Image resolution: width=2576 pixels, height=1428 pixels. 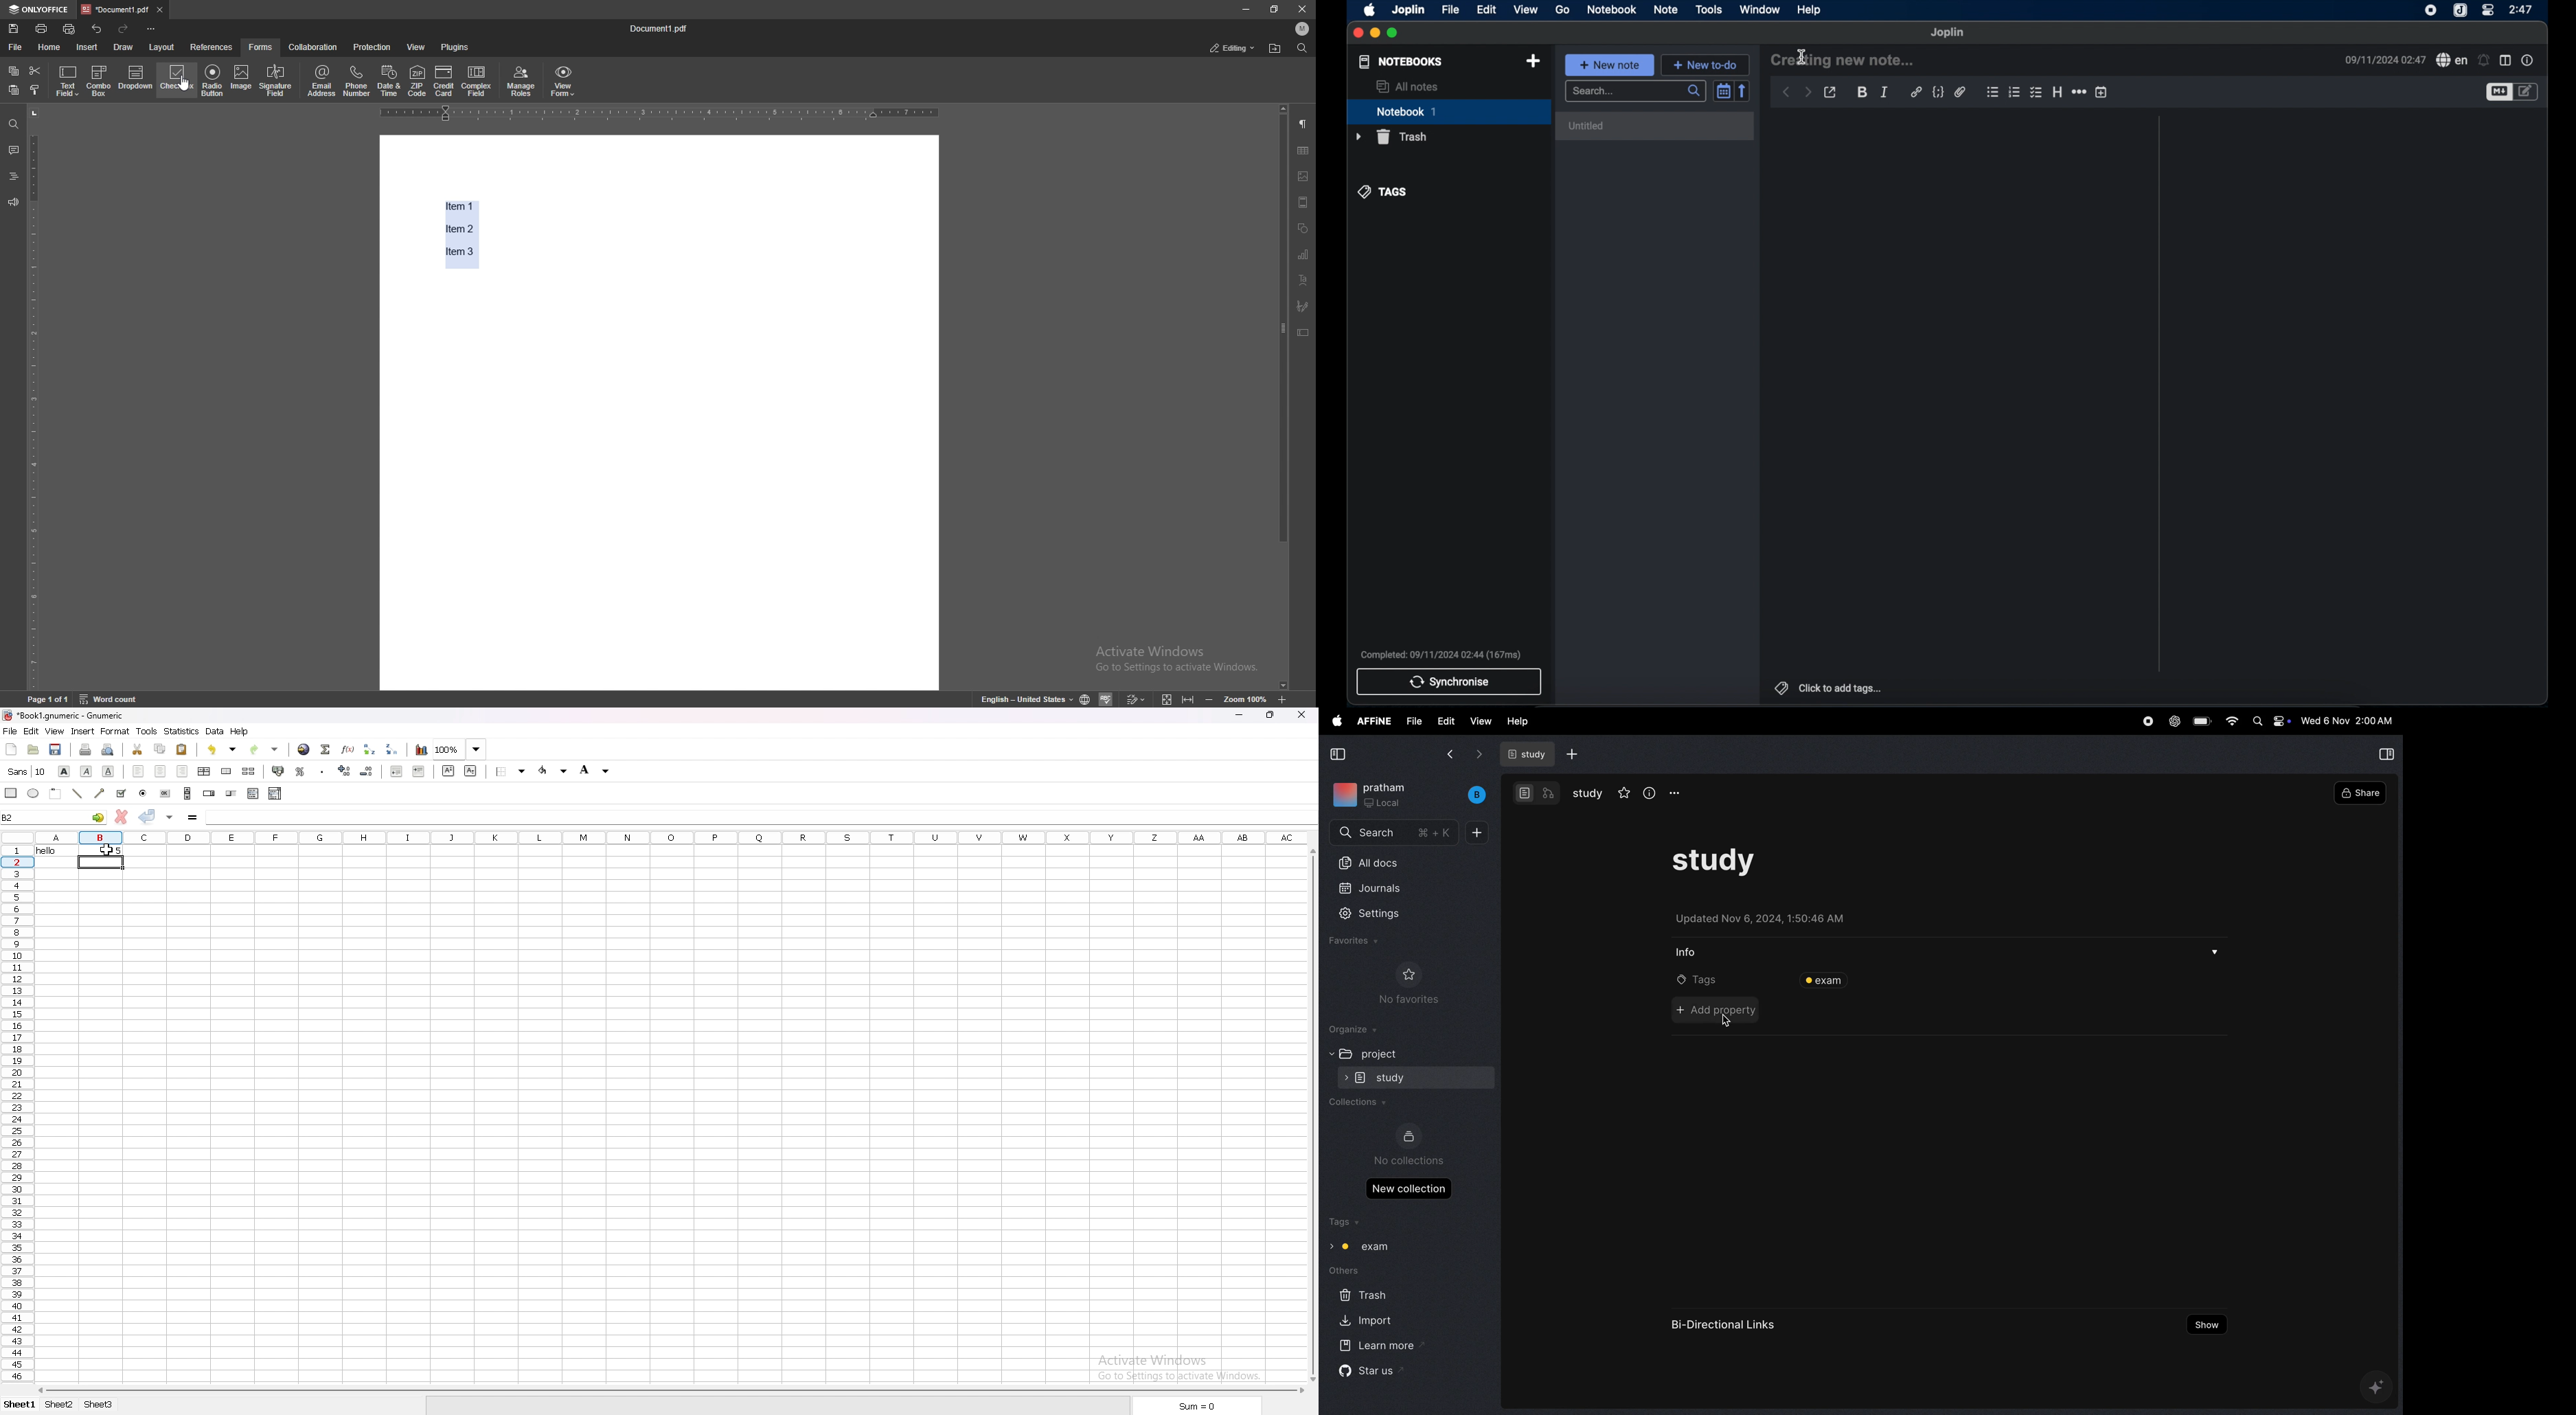 I want to click on 5, so click(x=102, y=851).